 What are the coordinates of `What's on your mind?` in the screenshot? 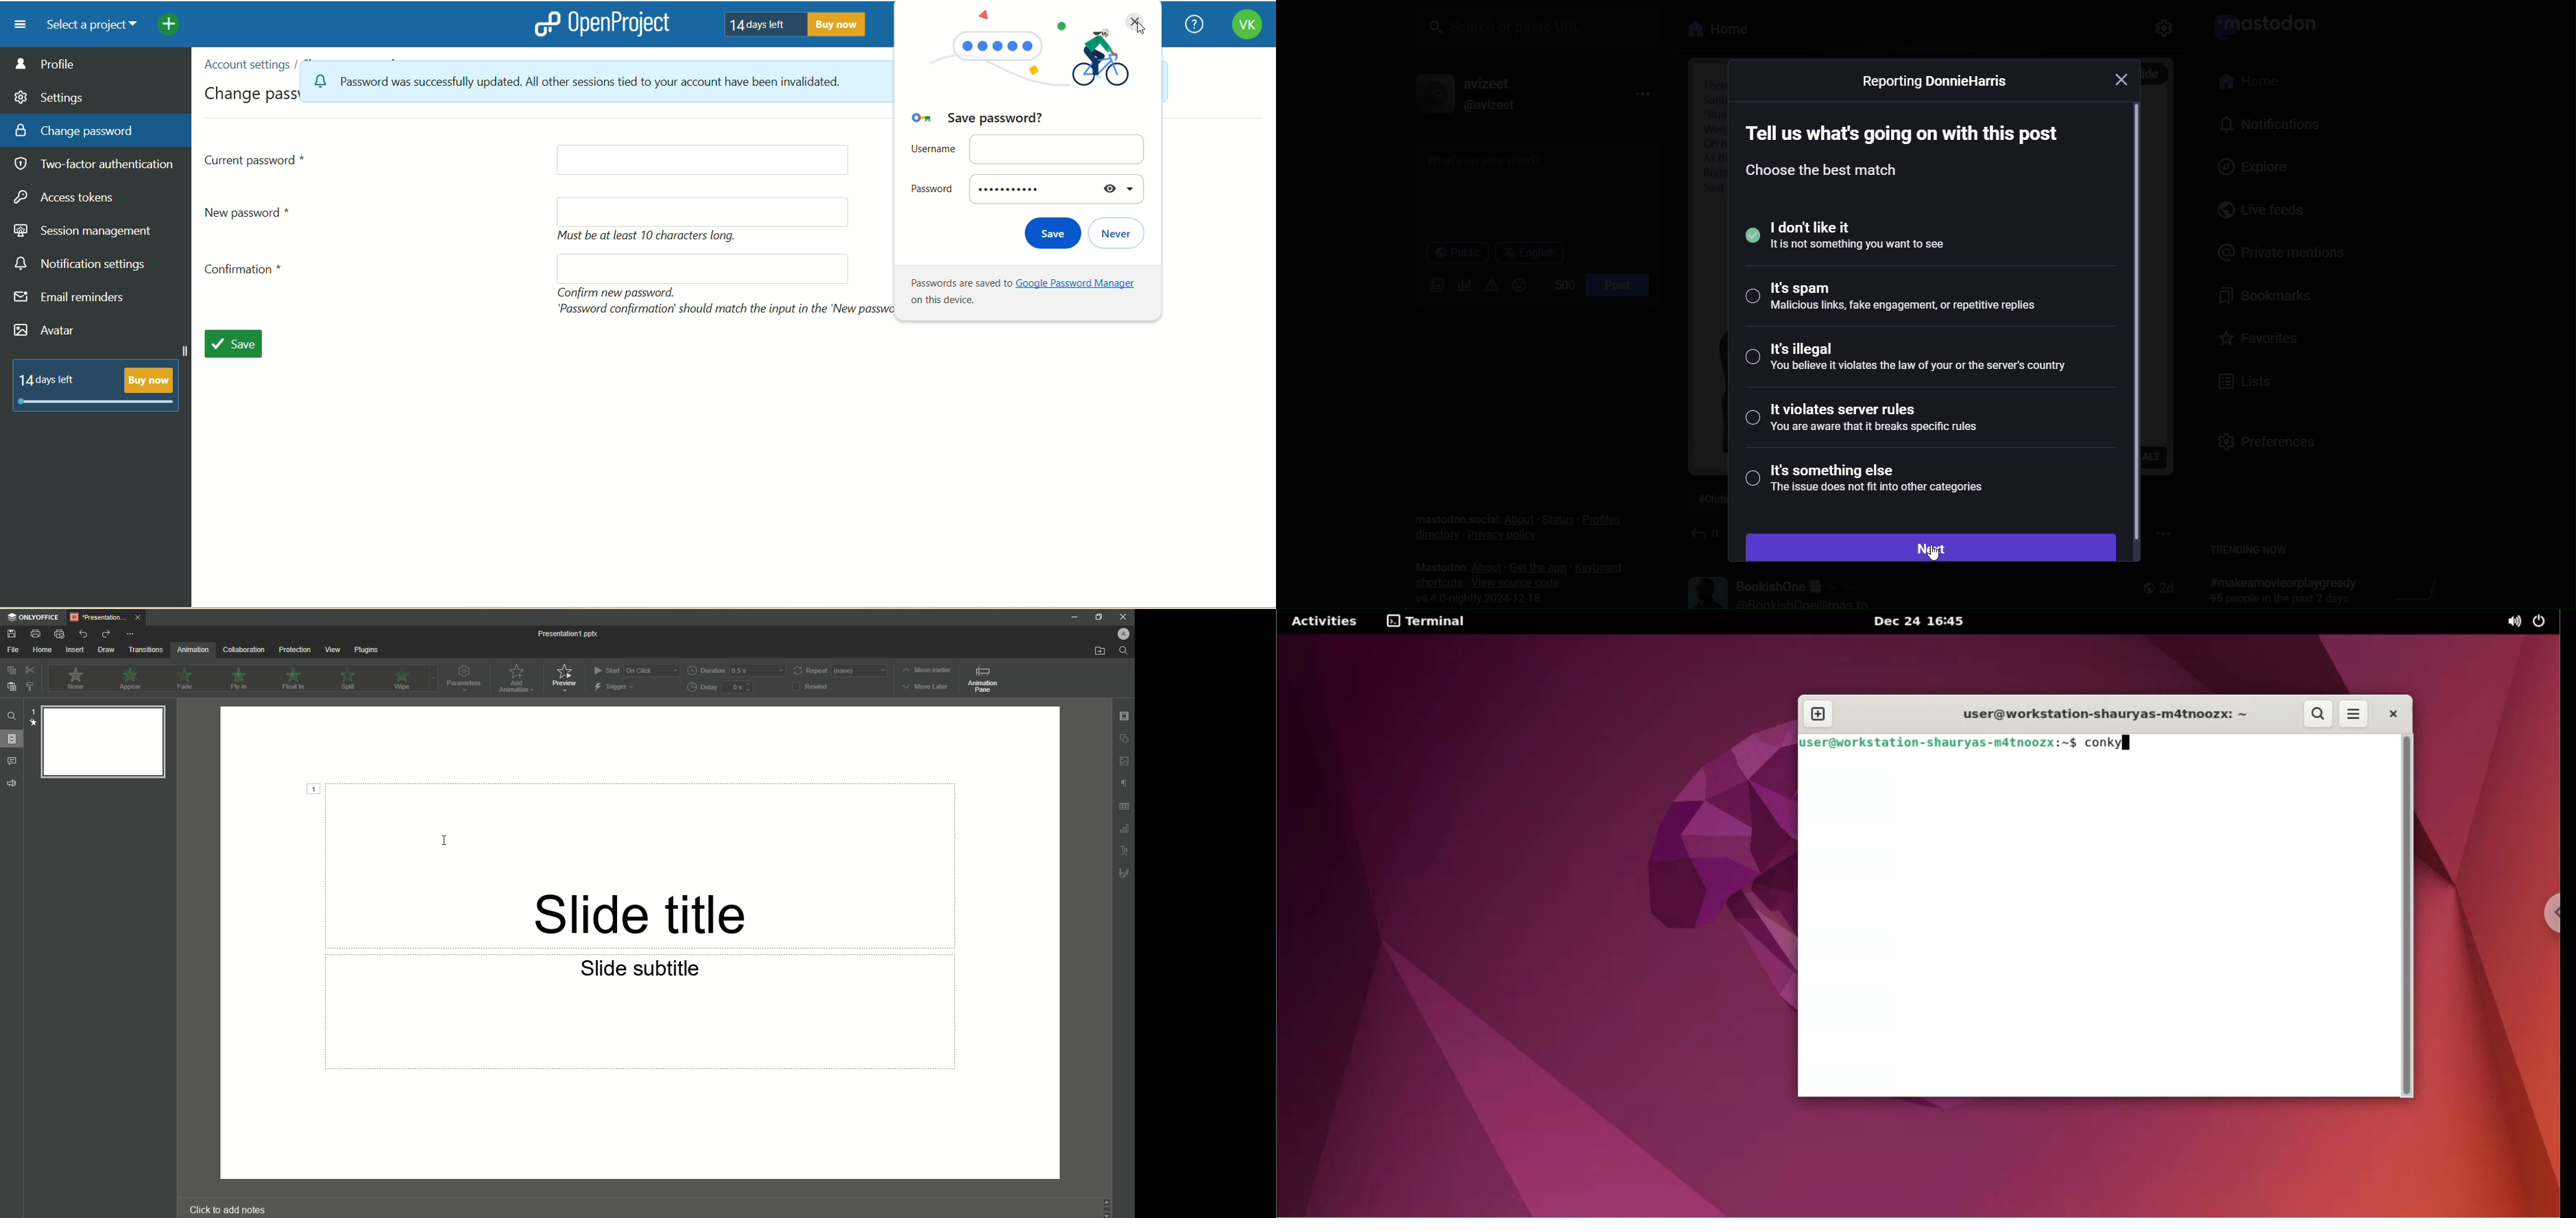 It's located at (1532, 189).